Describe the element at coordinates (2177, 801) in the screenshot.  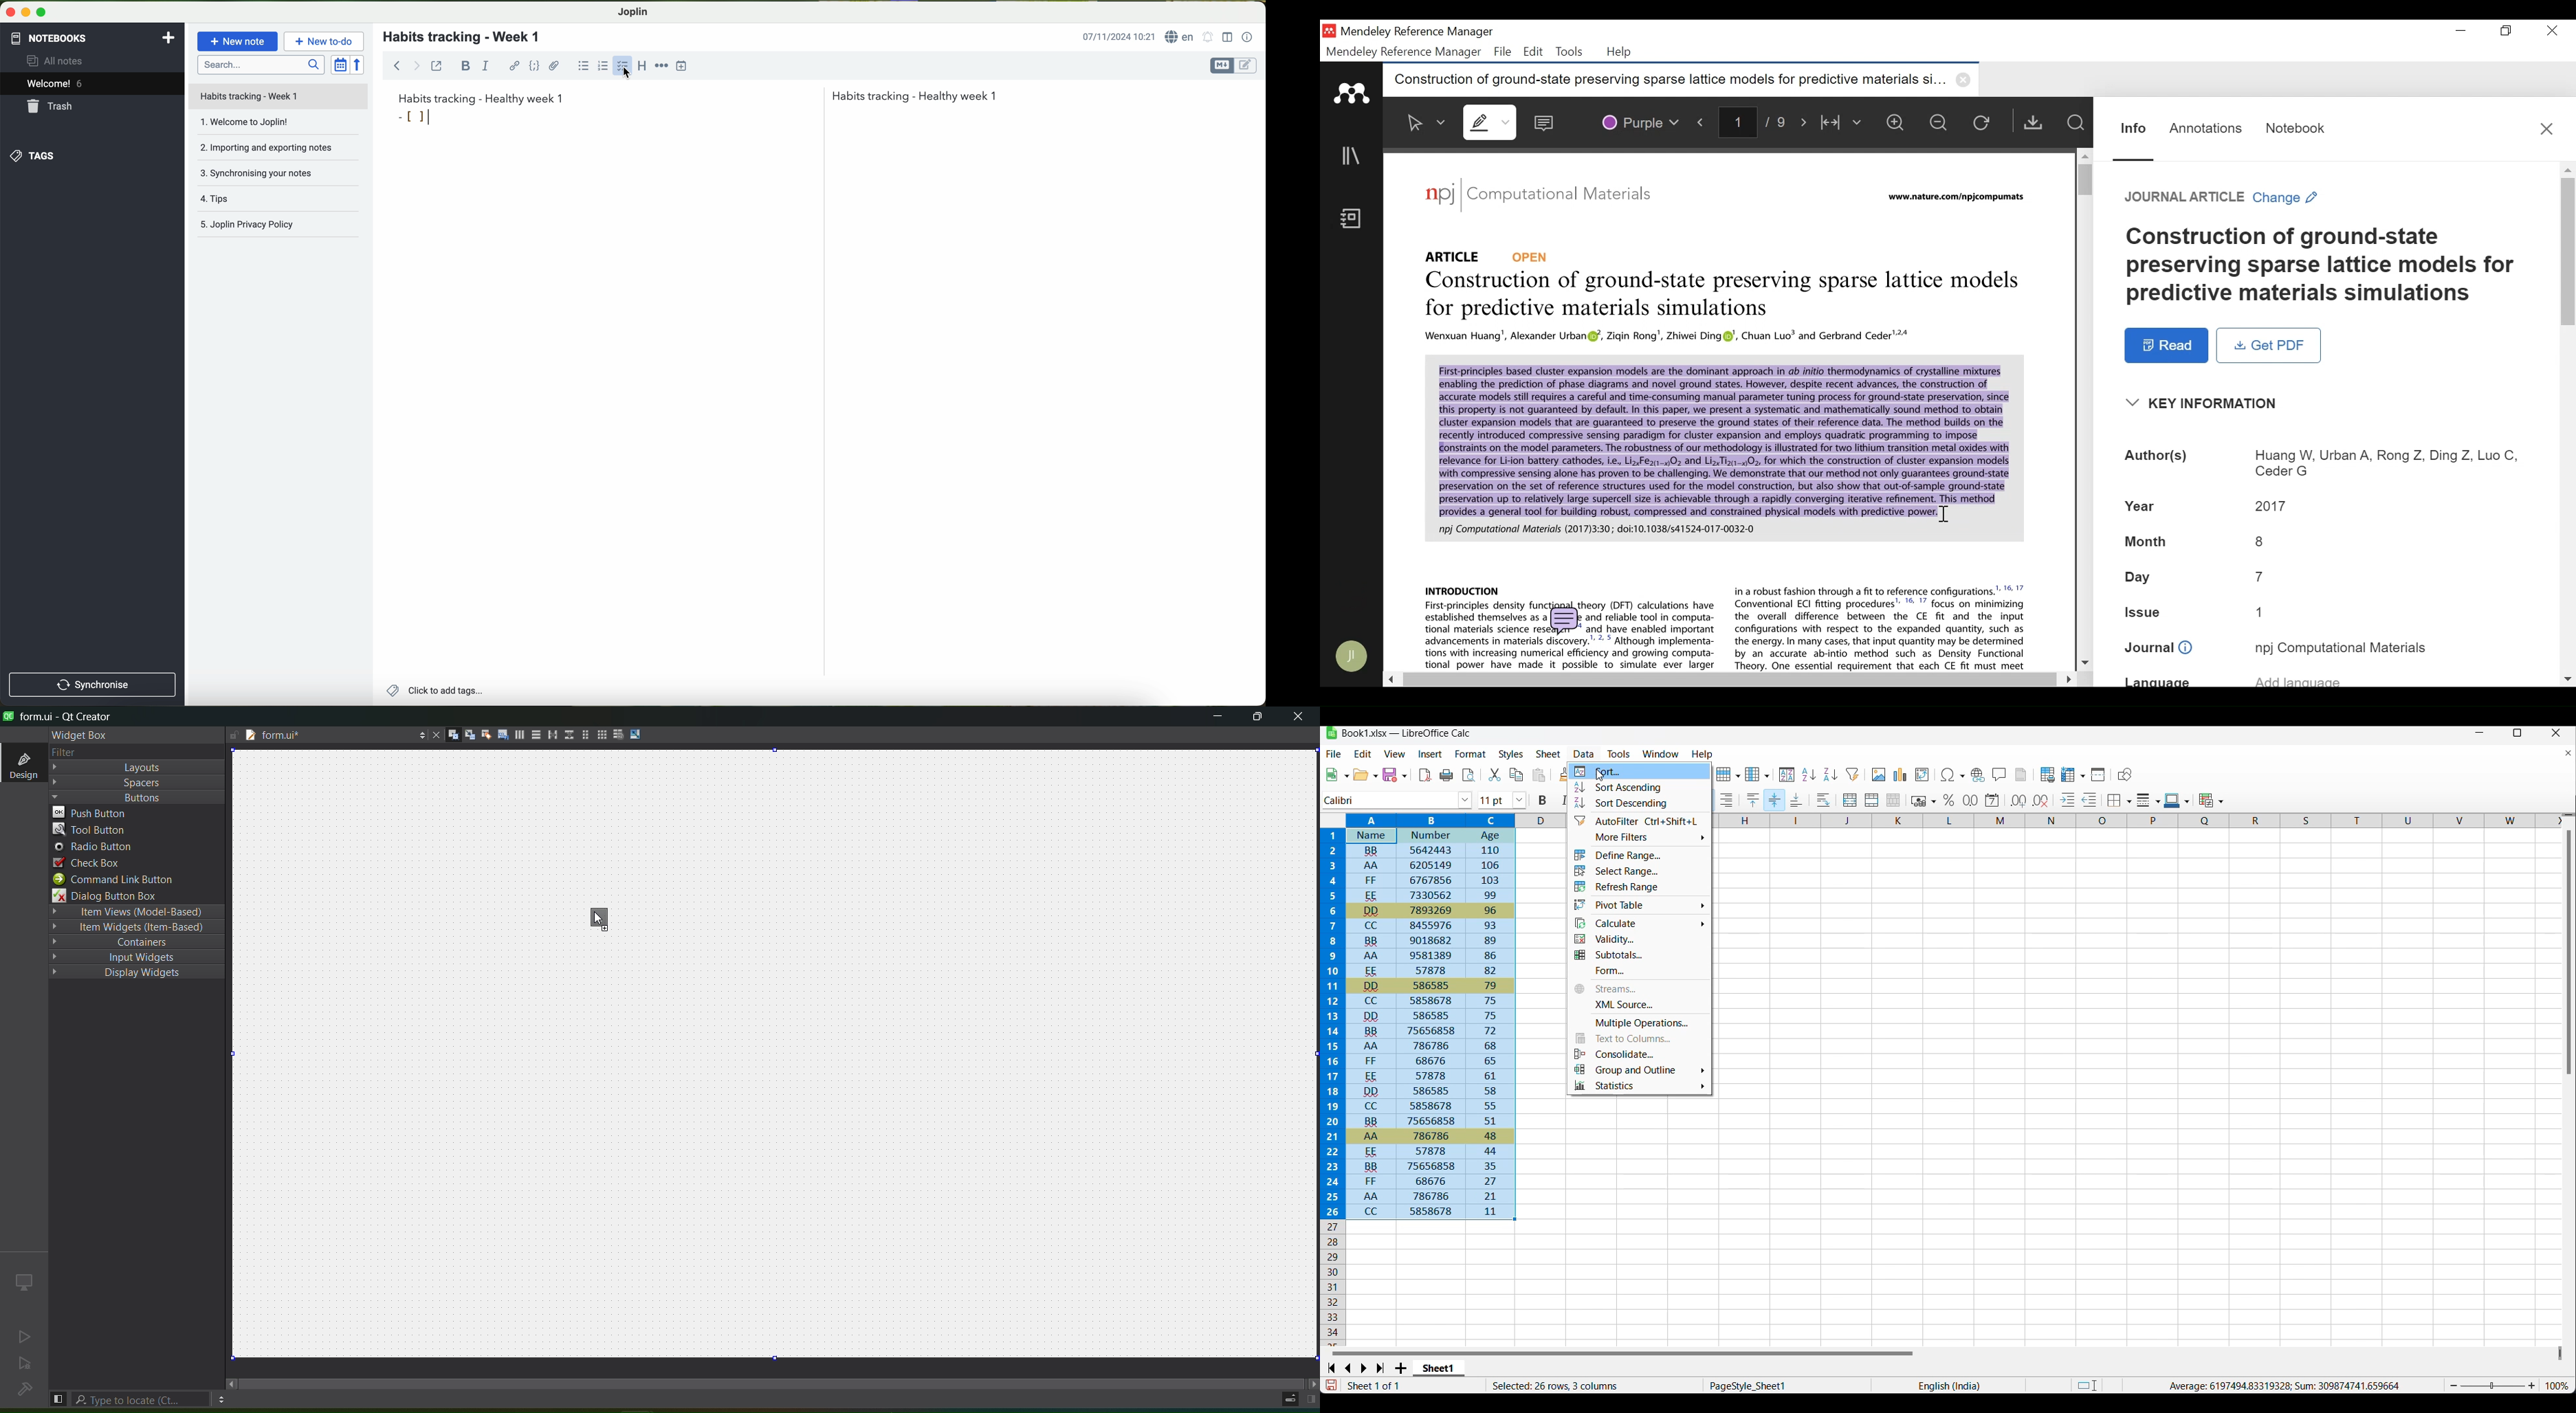
I see `Current border color and other border color options` at that location.